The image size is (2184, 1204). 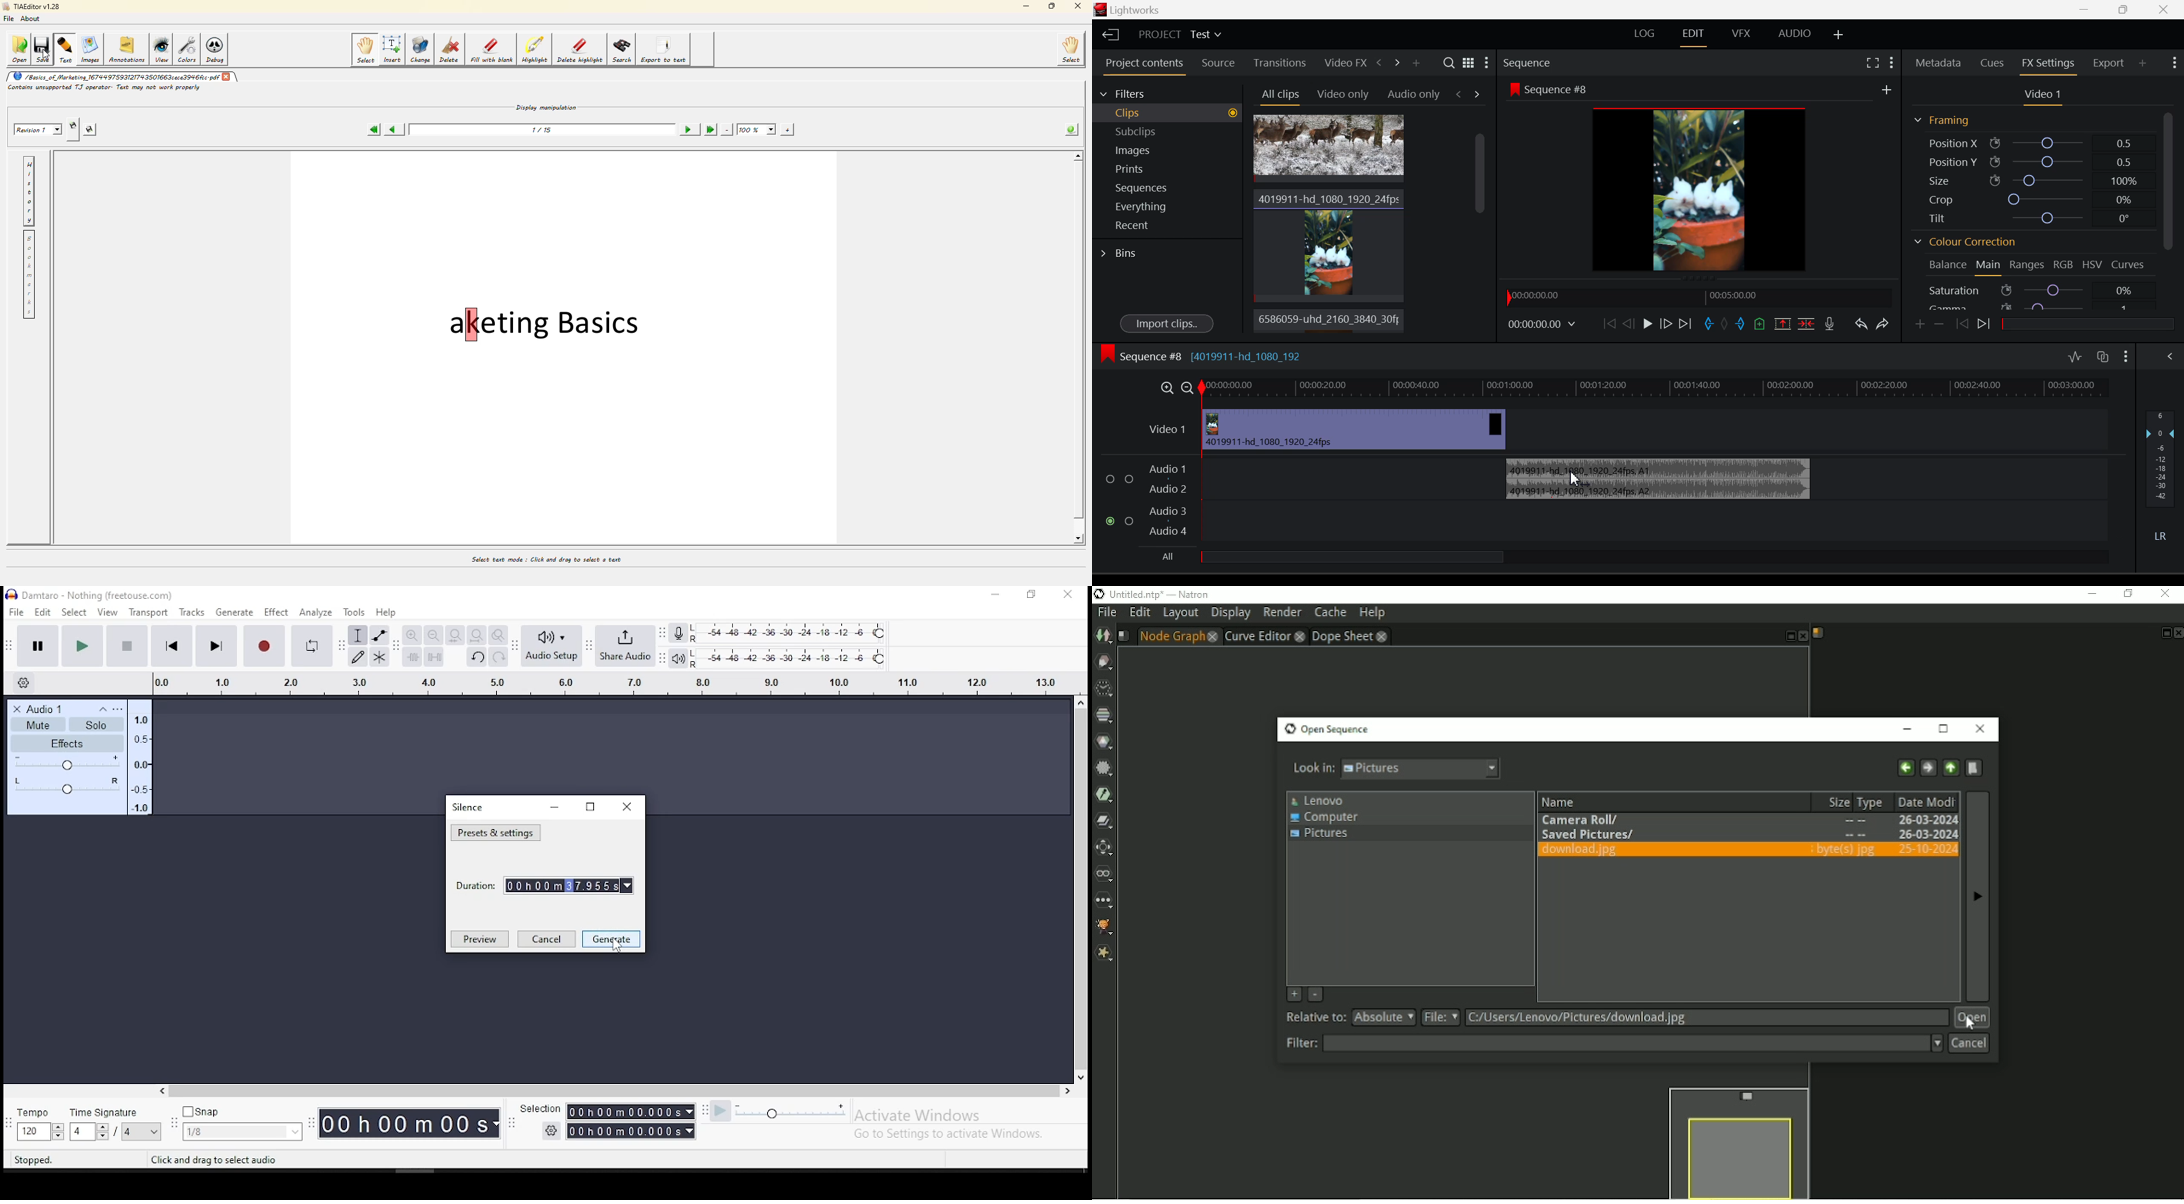 What do you see at coordinates (1416, 63) in the screenshot?
I see `Add Panel` at bounding box center [1416, 63].